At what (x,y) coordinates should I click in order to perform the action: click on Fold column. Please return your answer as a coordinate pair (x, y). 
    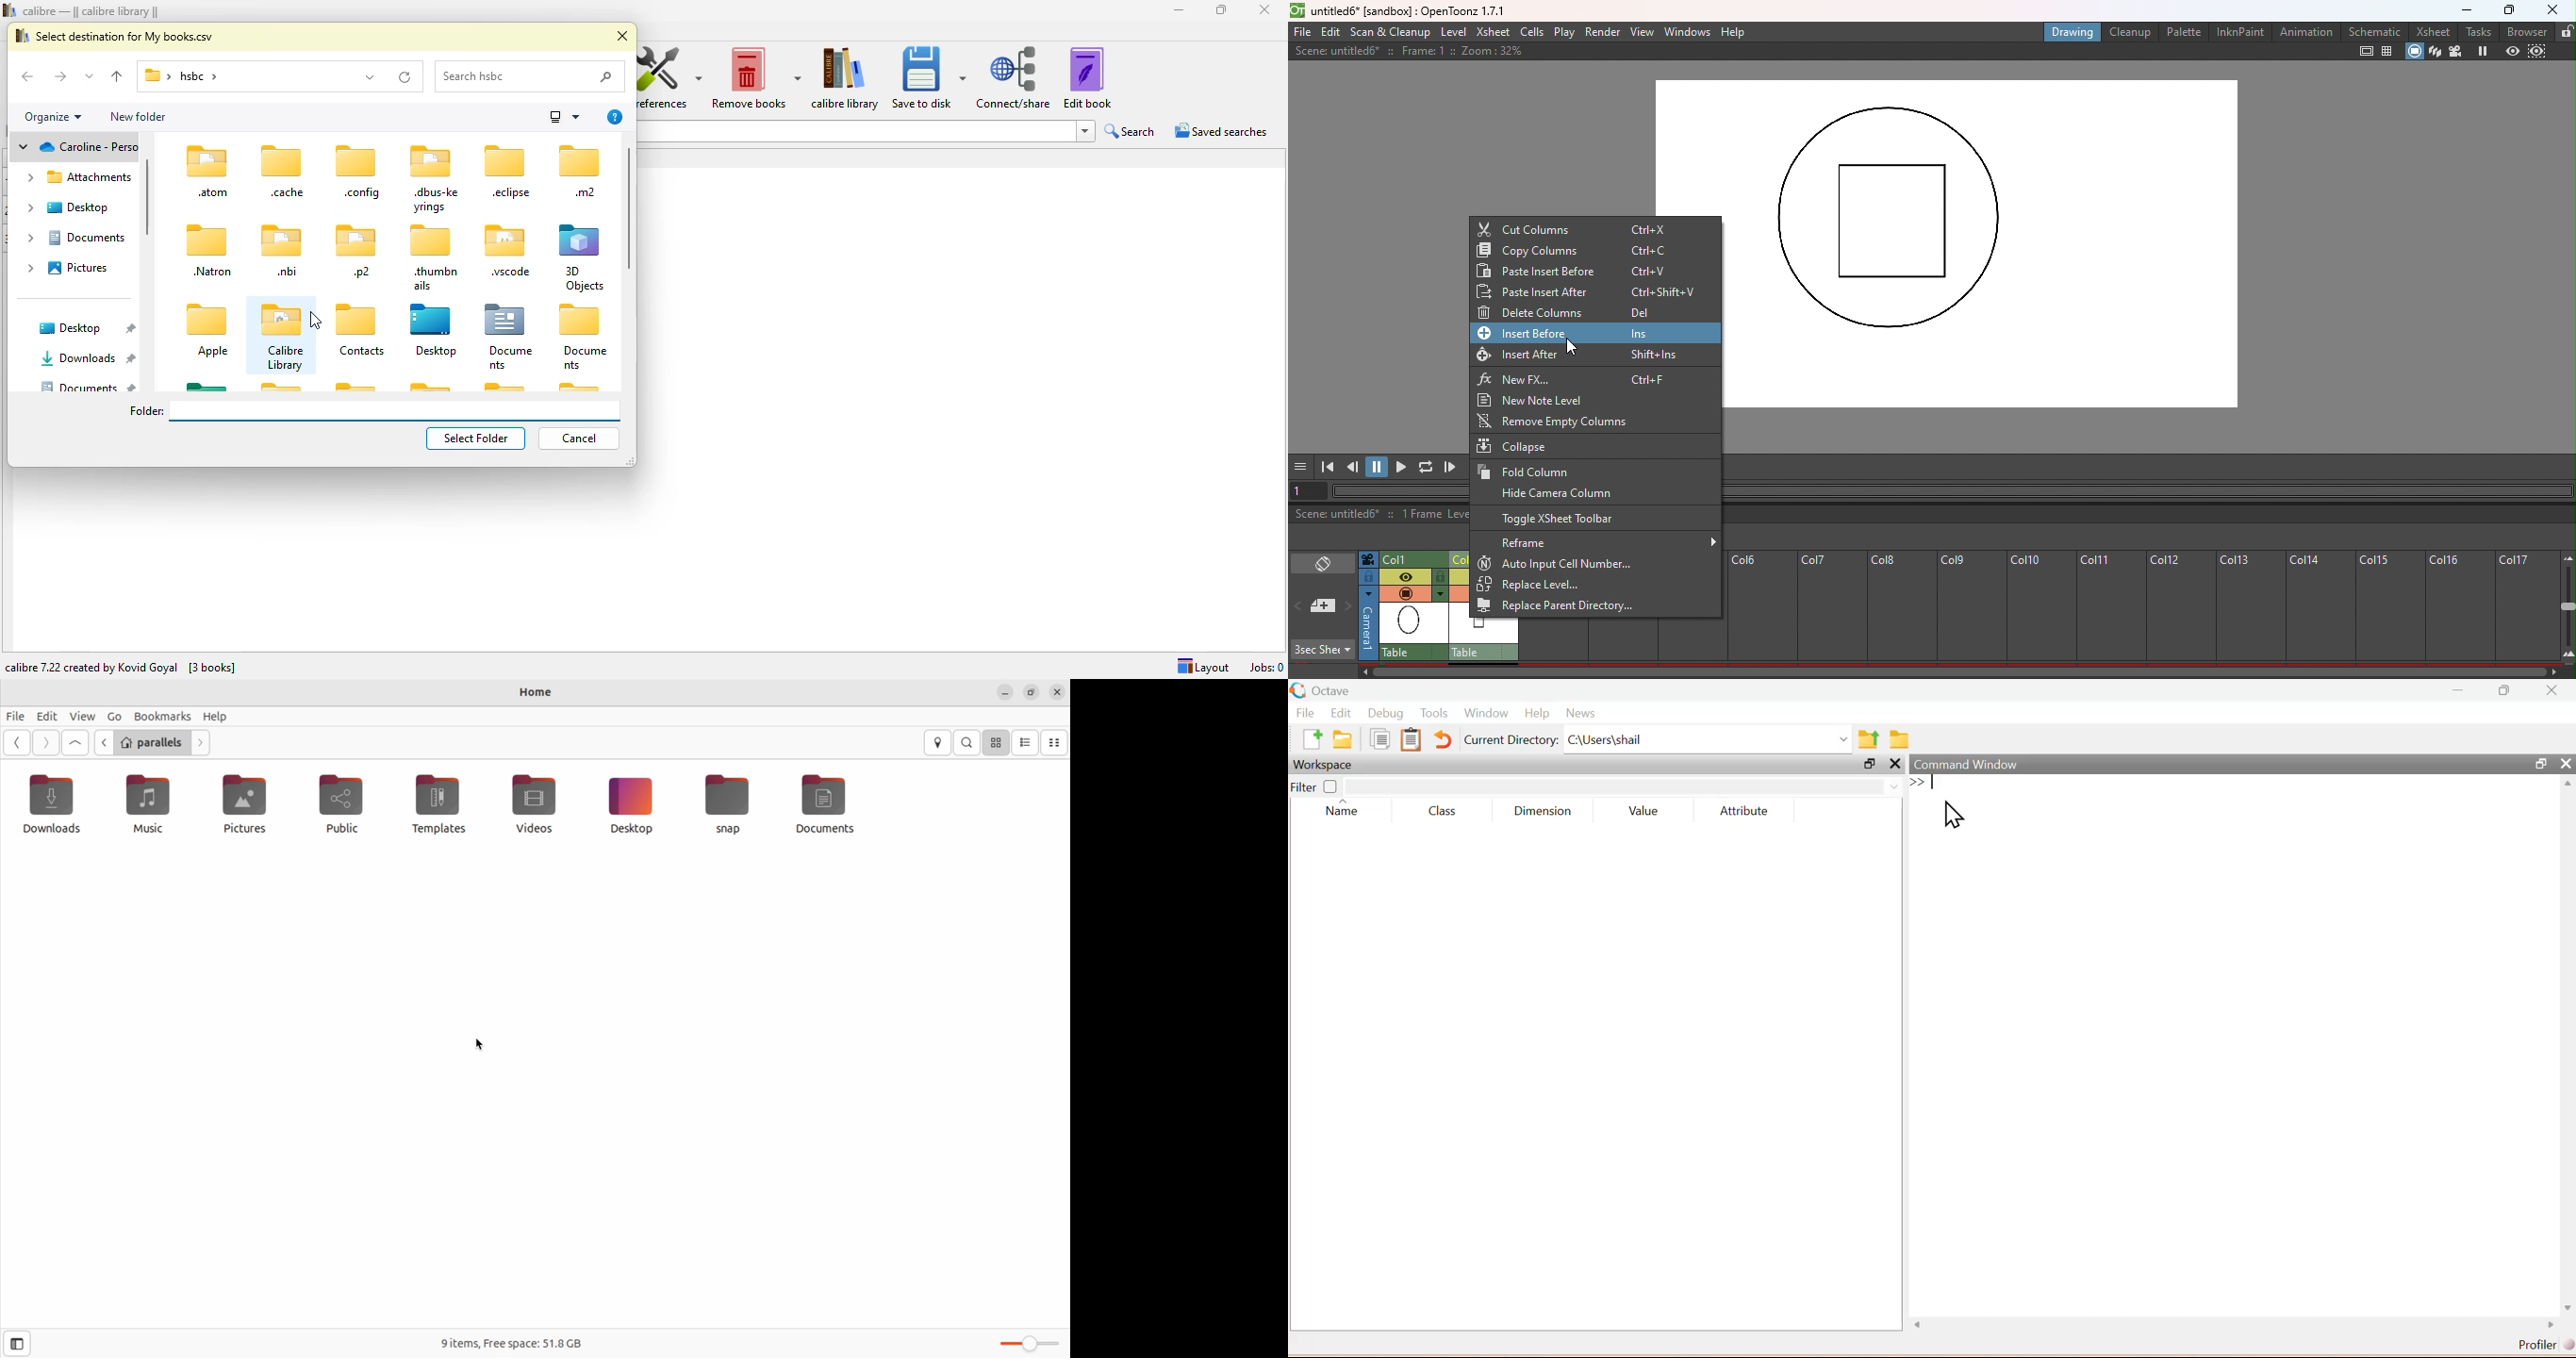
    Looking at the image, I should click on (1527, 472).